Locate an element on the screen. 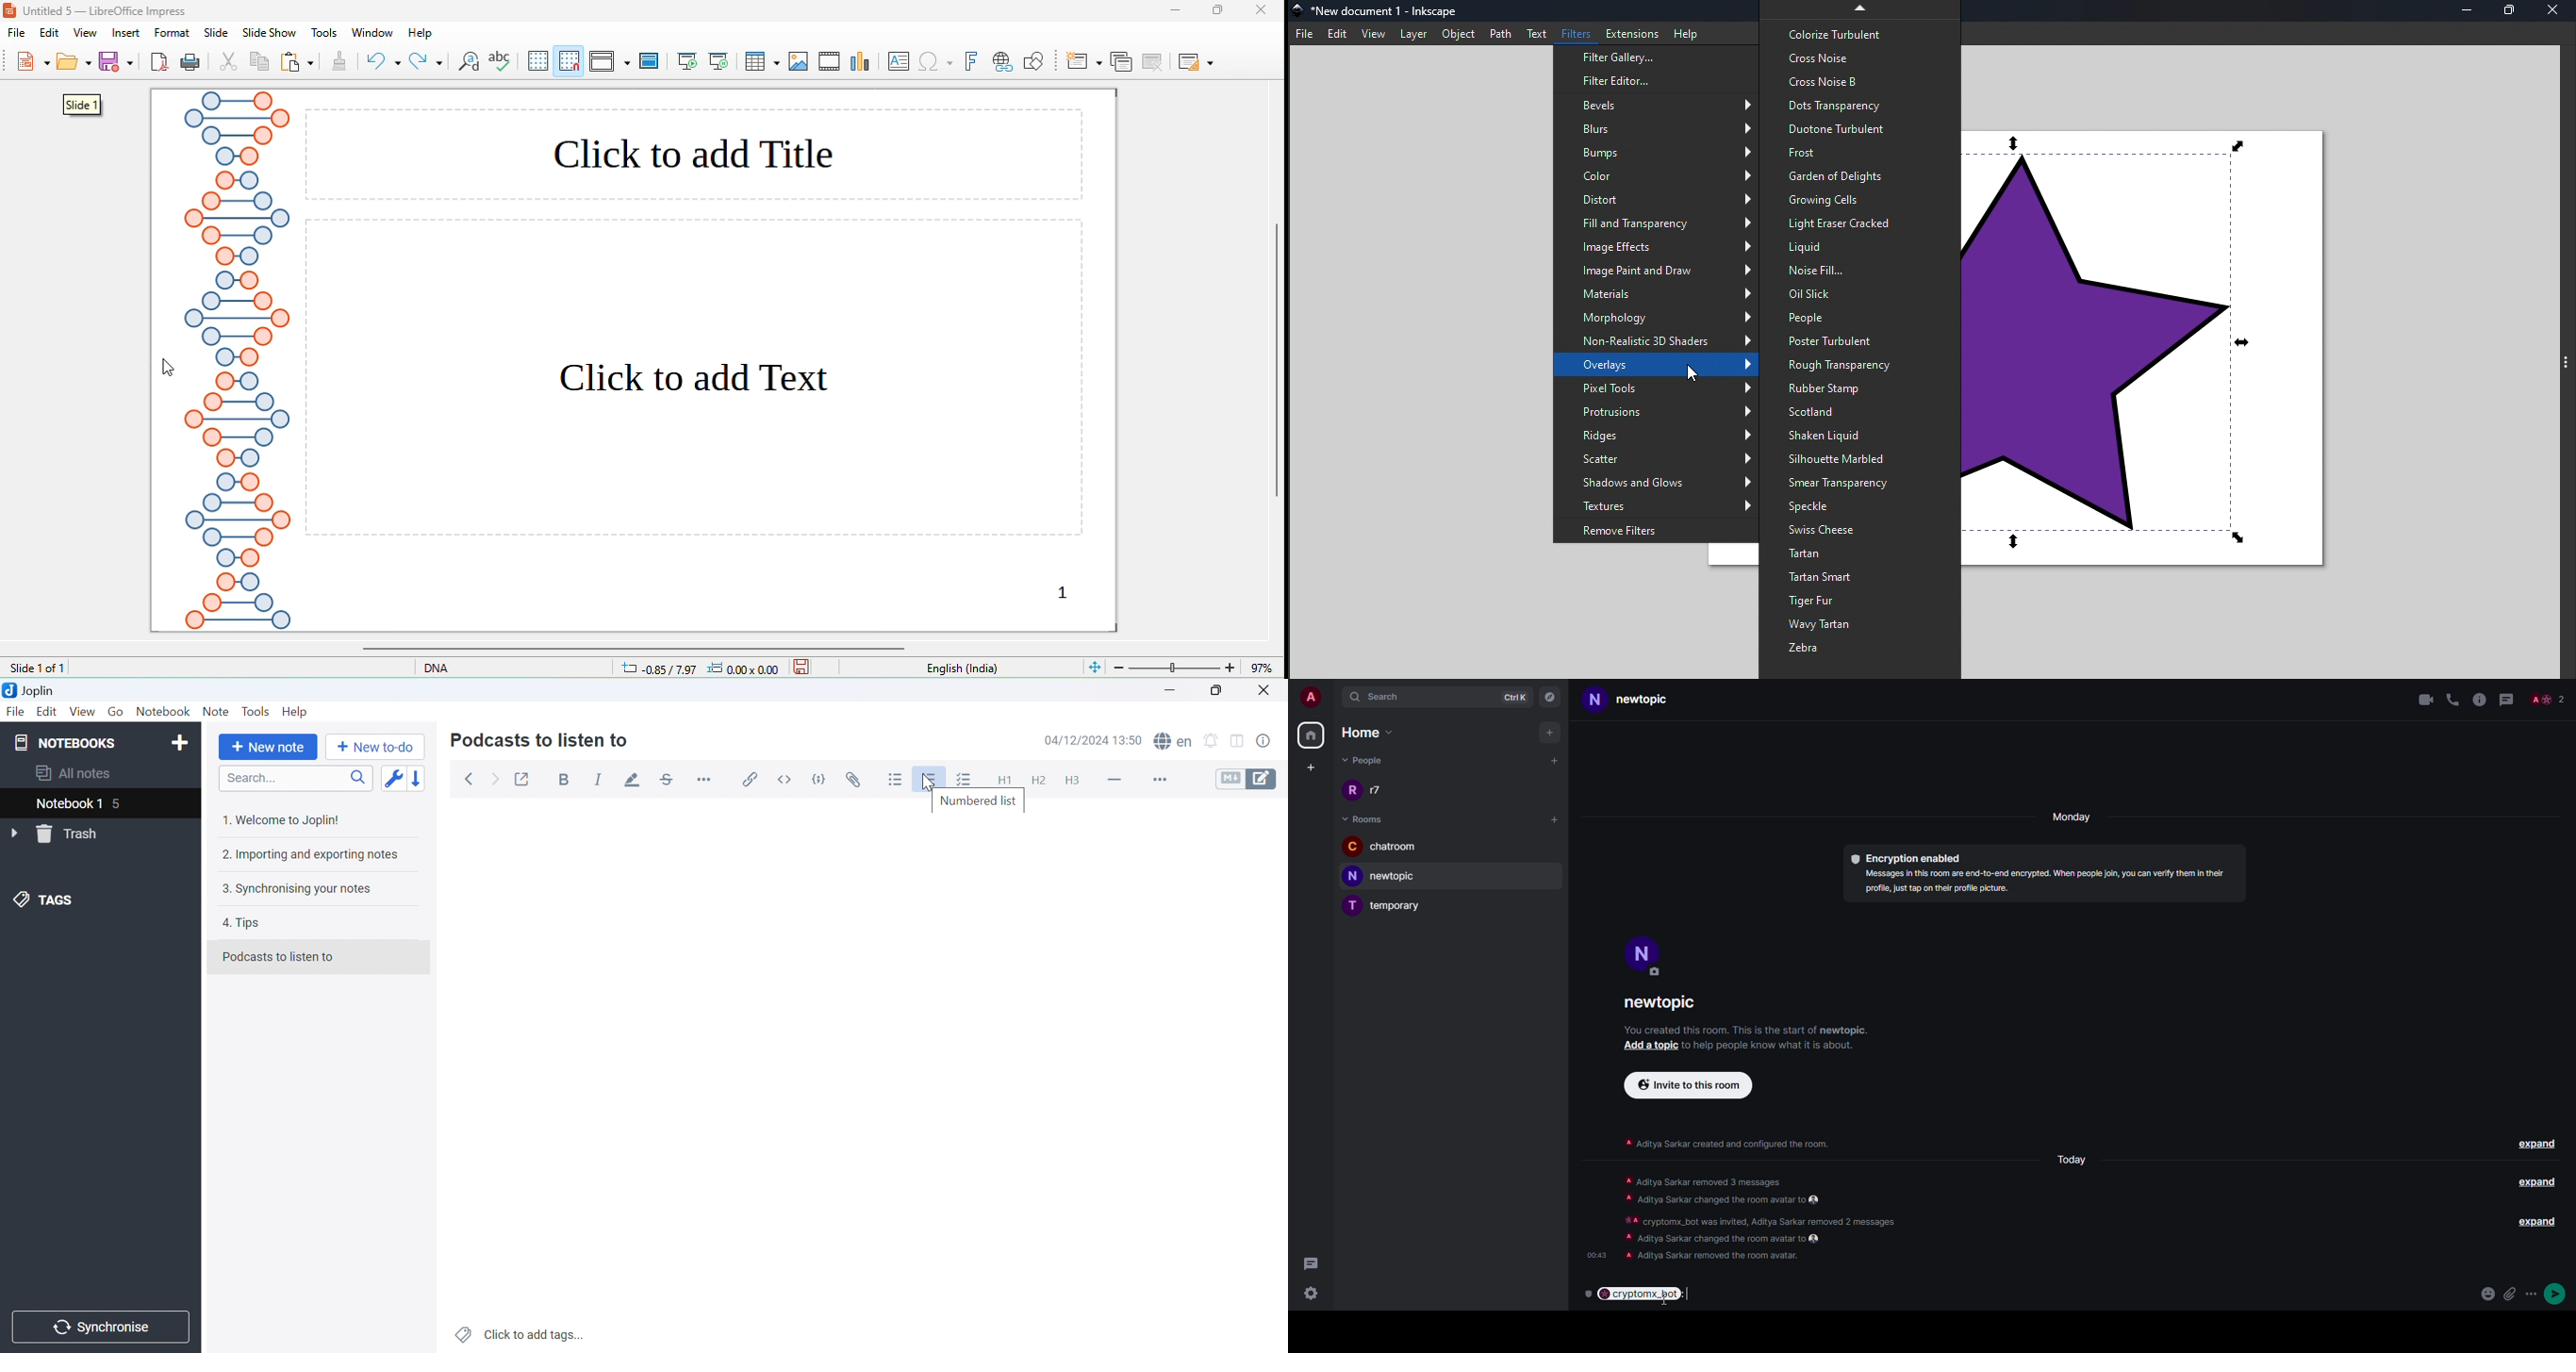 This screenshot has height=1372, width=2576. File name is located at coordinates (1383, 13).